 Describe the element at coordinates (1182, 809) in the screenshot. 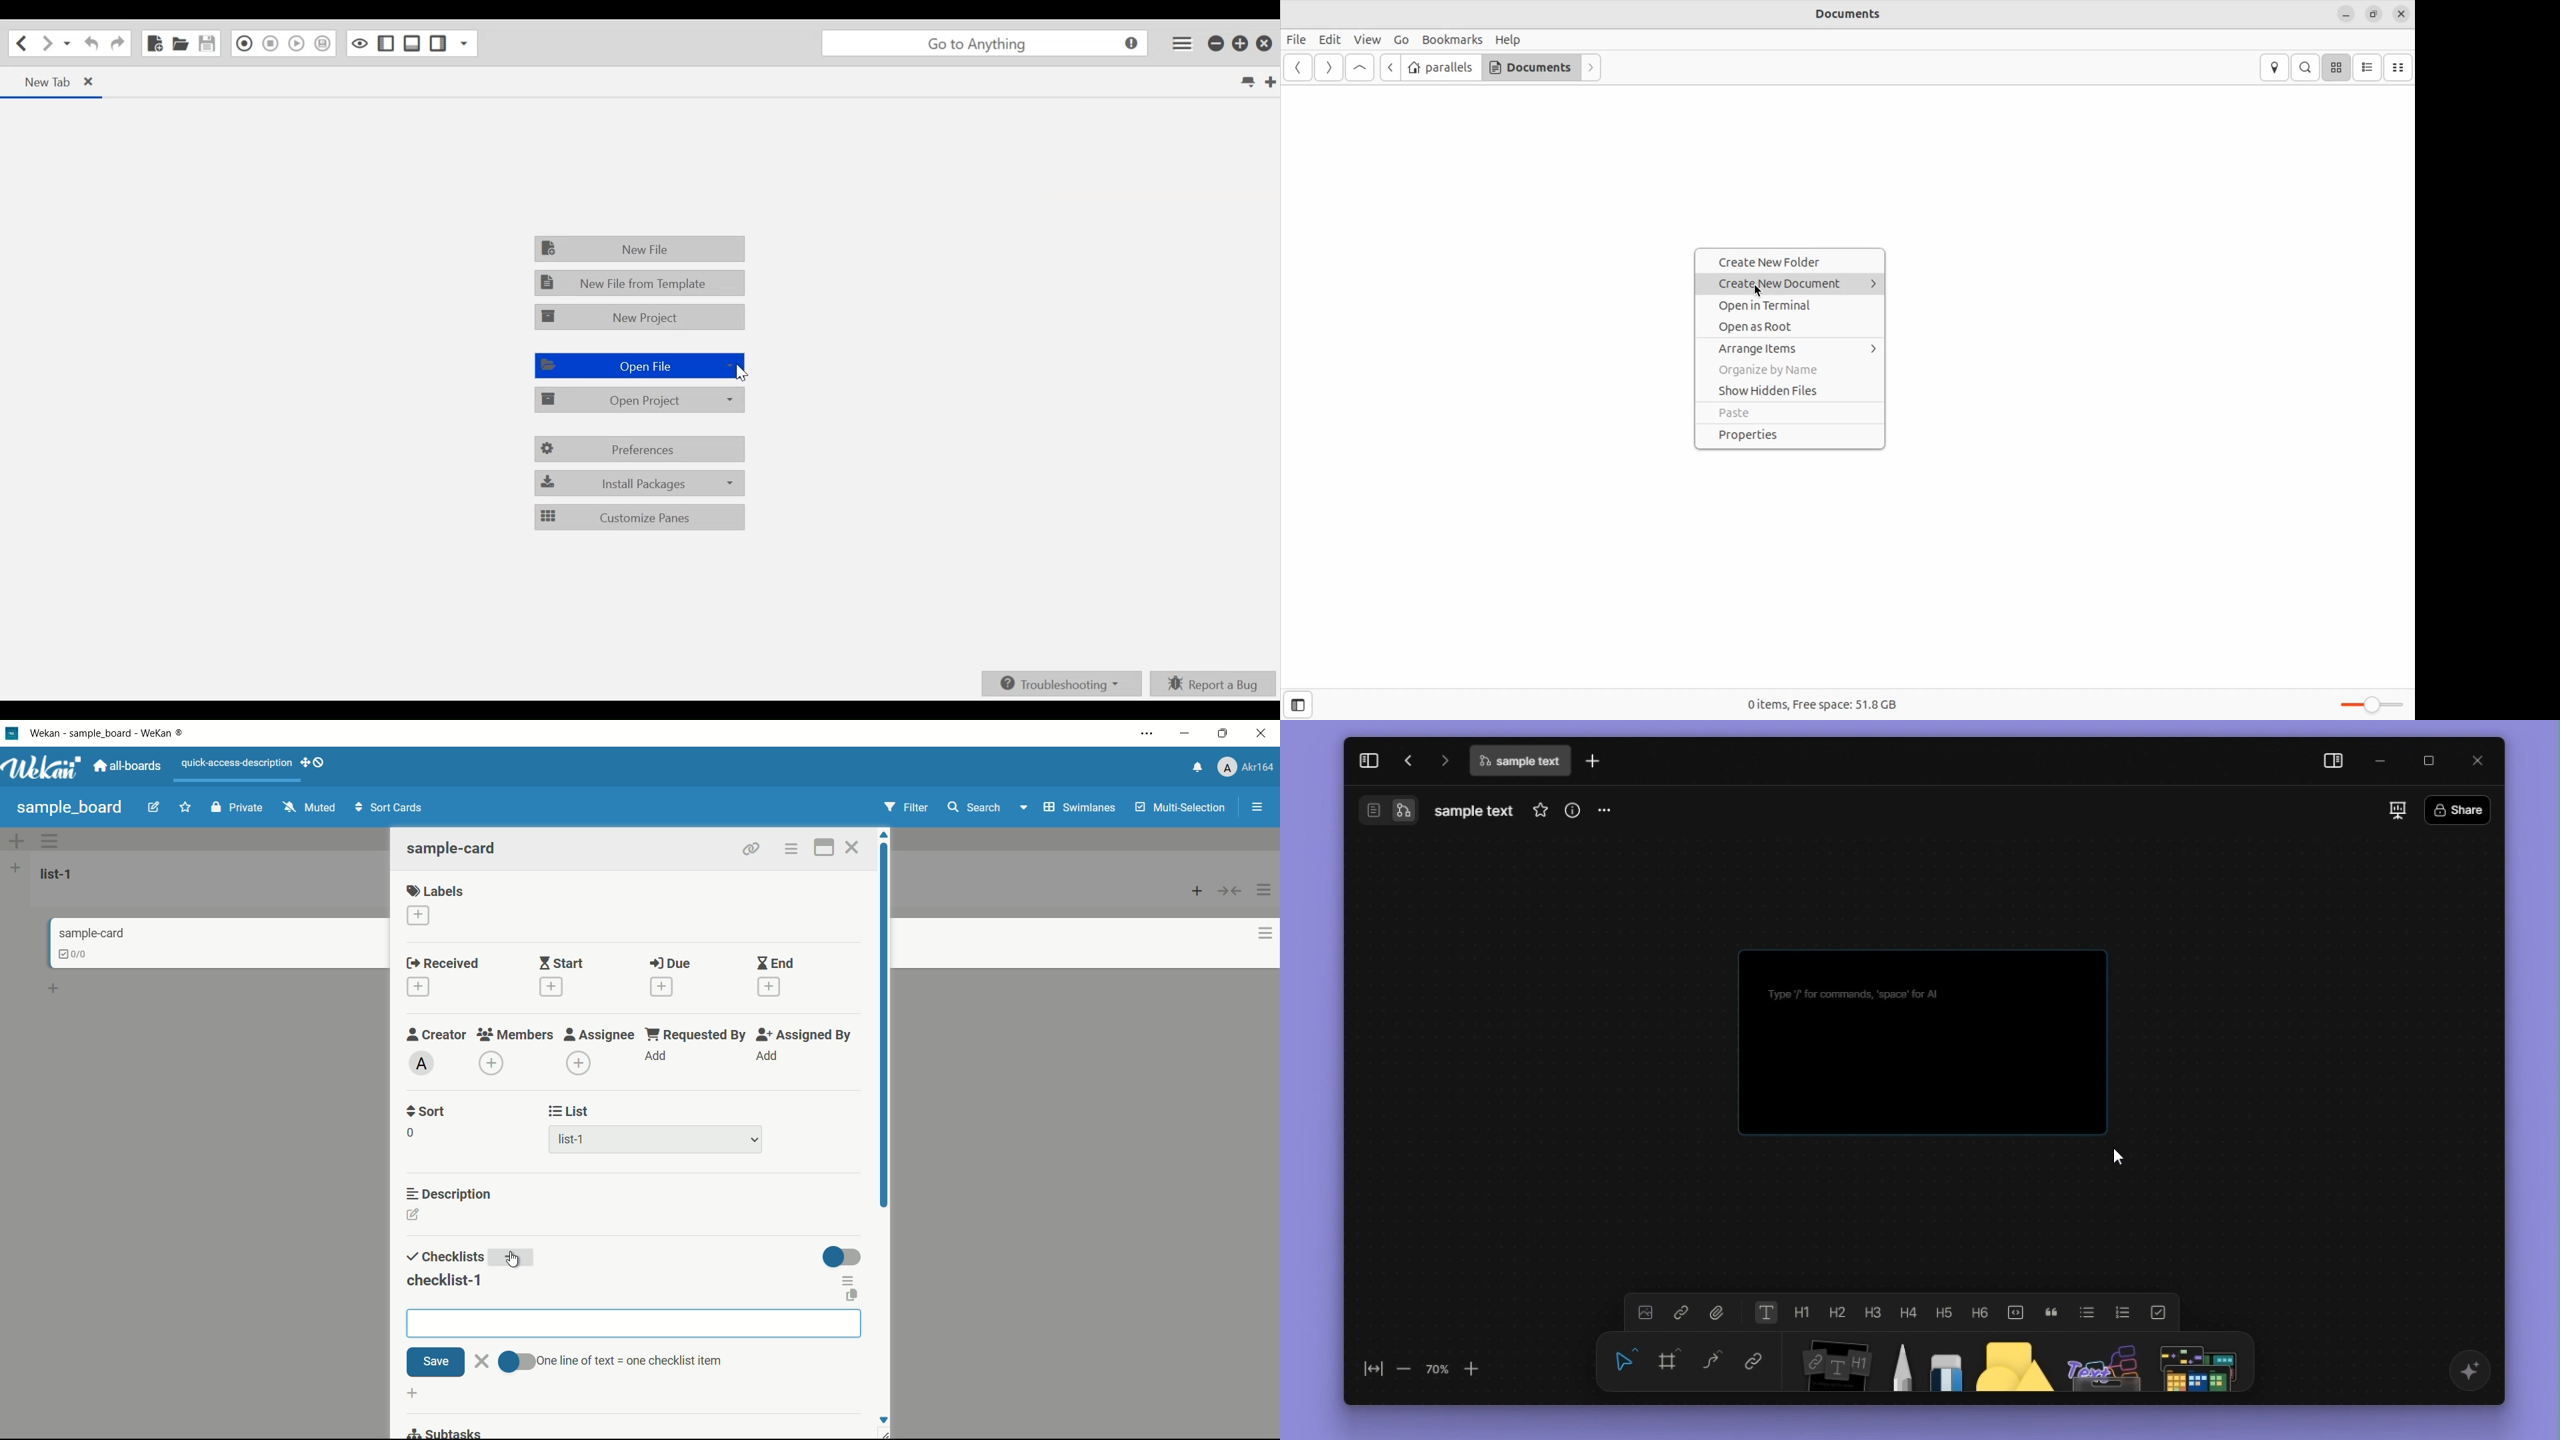

I see `multi selection` at that location.